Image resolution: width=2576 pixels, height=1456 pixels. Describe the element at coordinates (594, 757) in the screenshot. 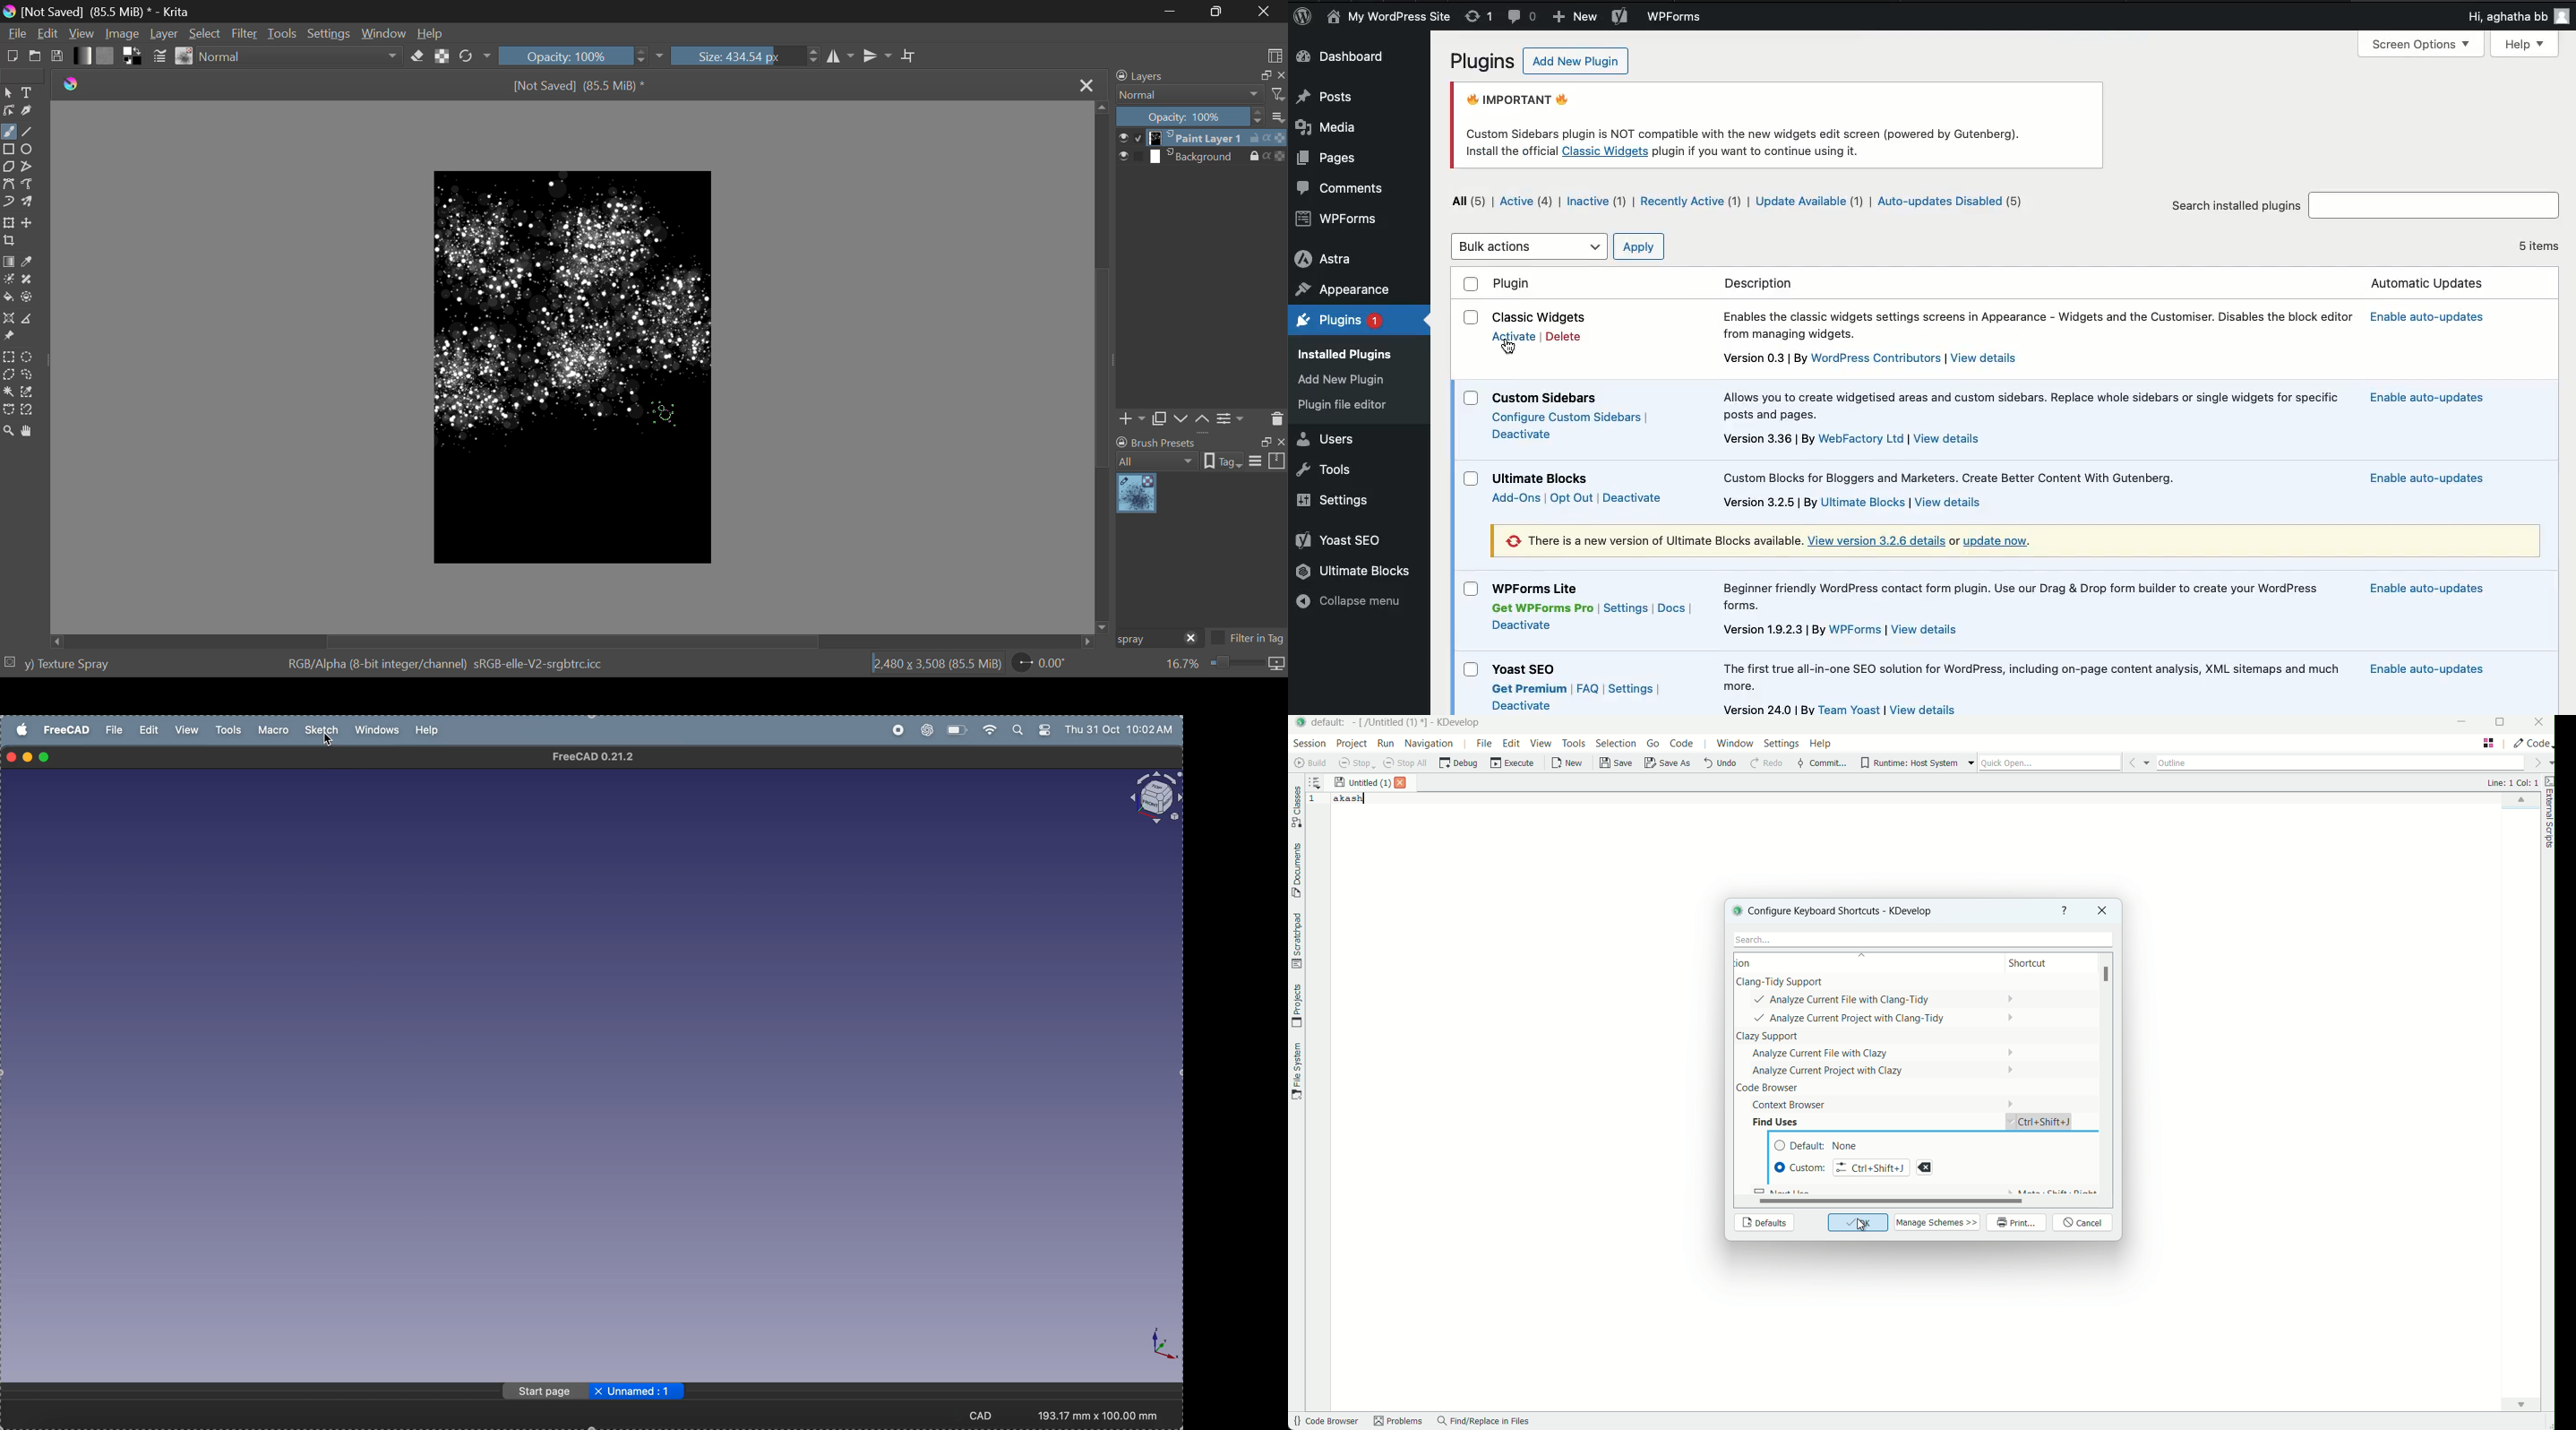

I see `FreeCAD 0.21.2` at that location.